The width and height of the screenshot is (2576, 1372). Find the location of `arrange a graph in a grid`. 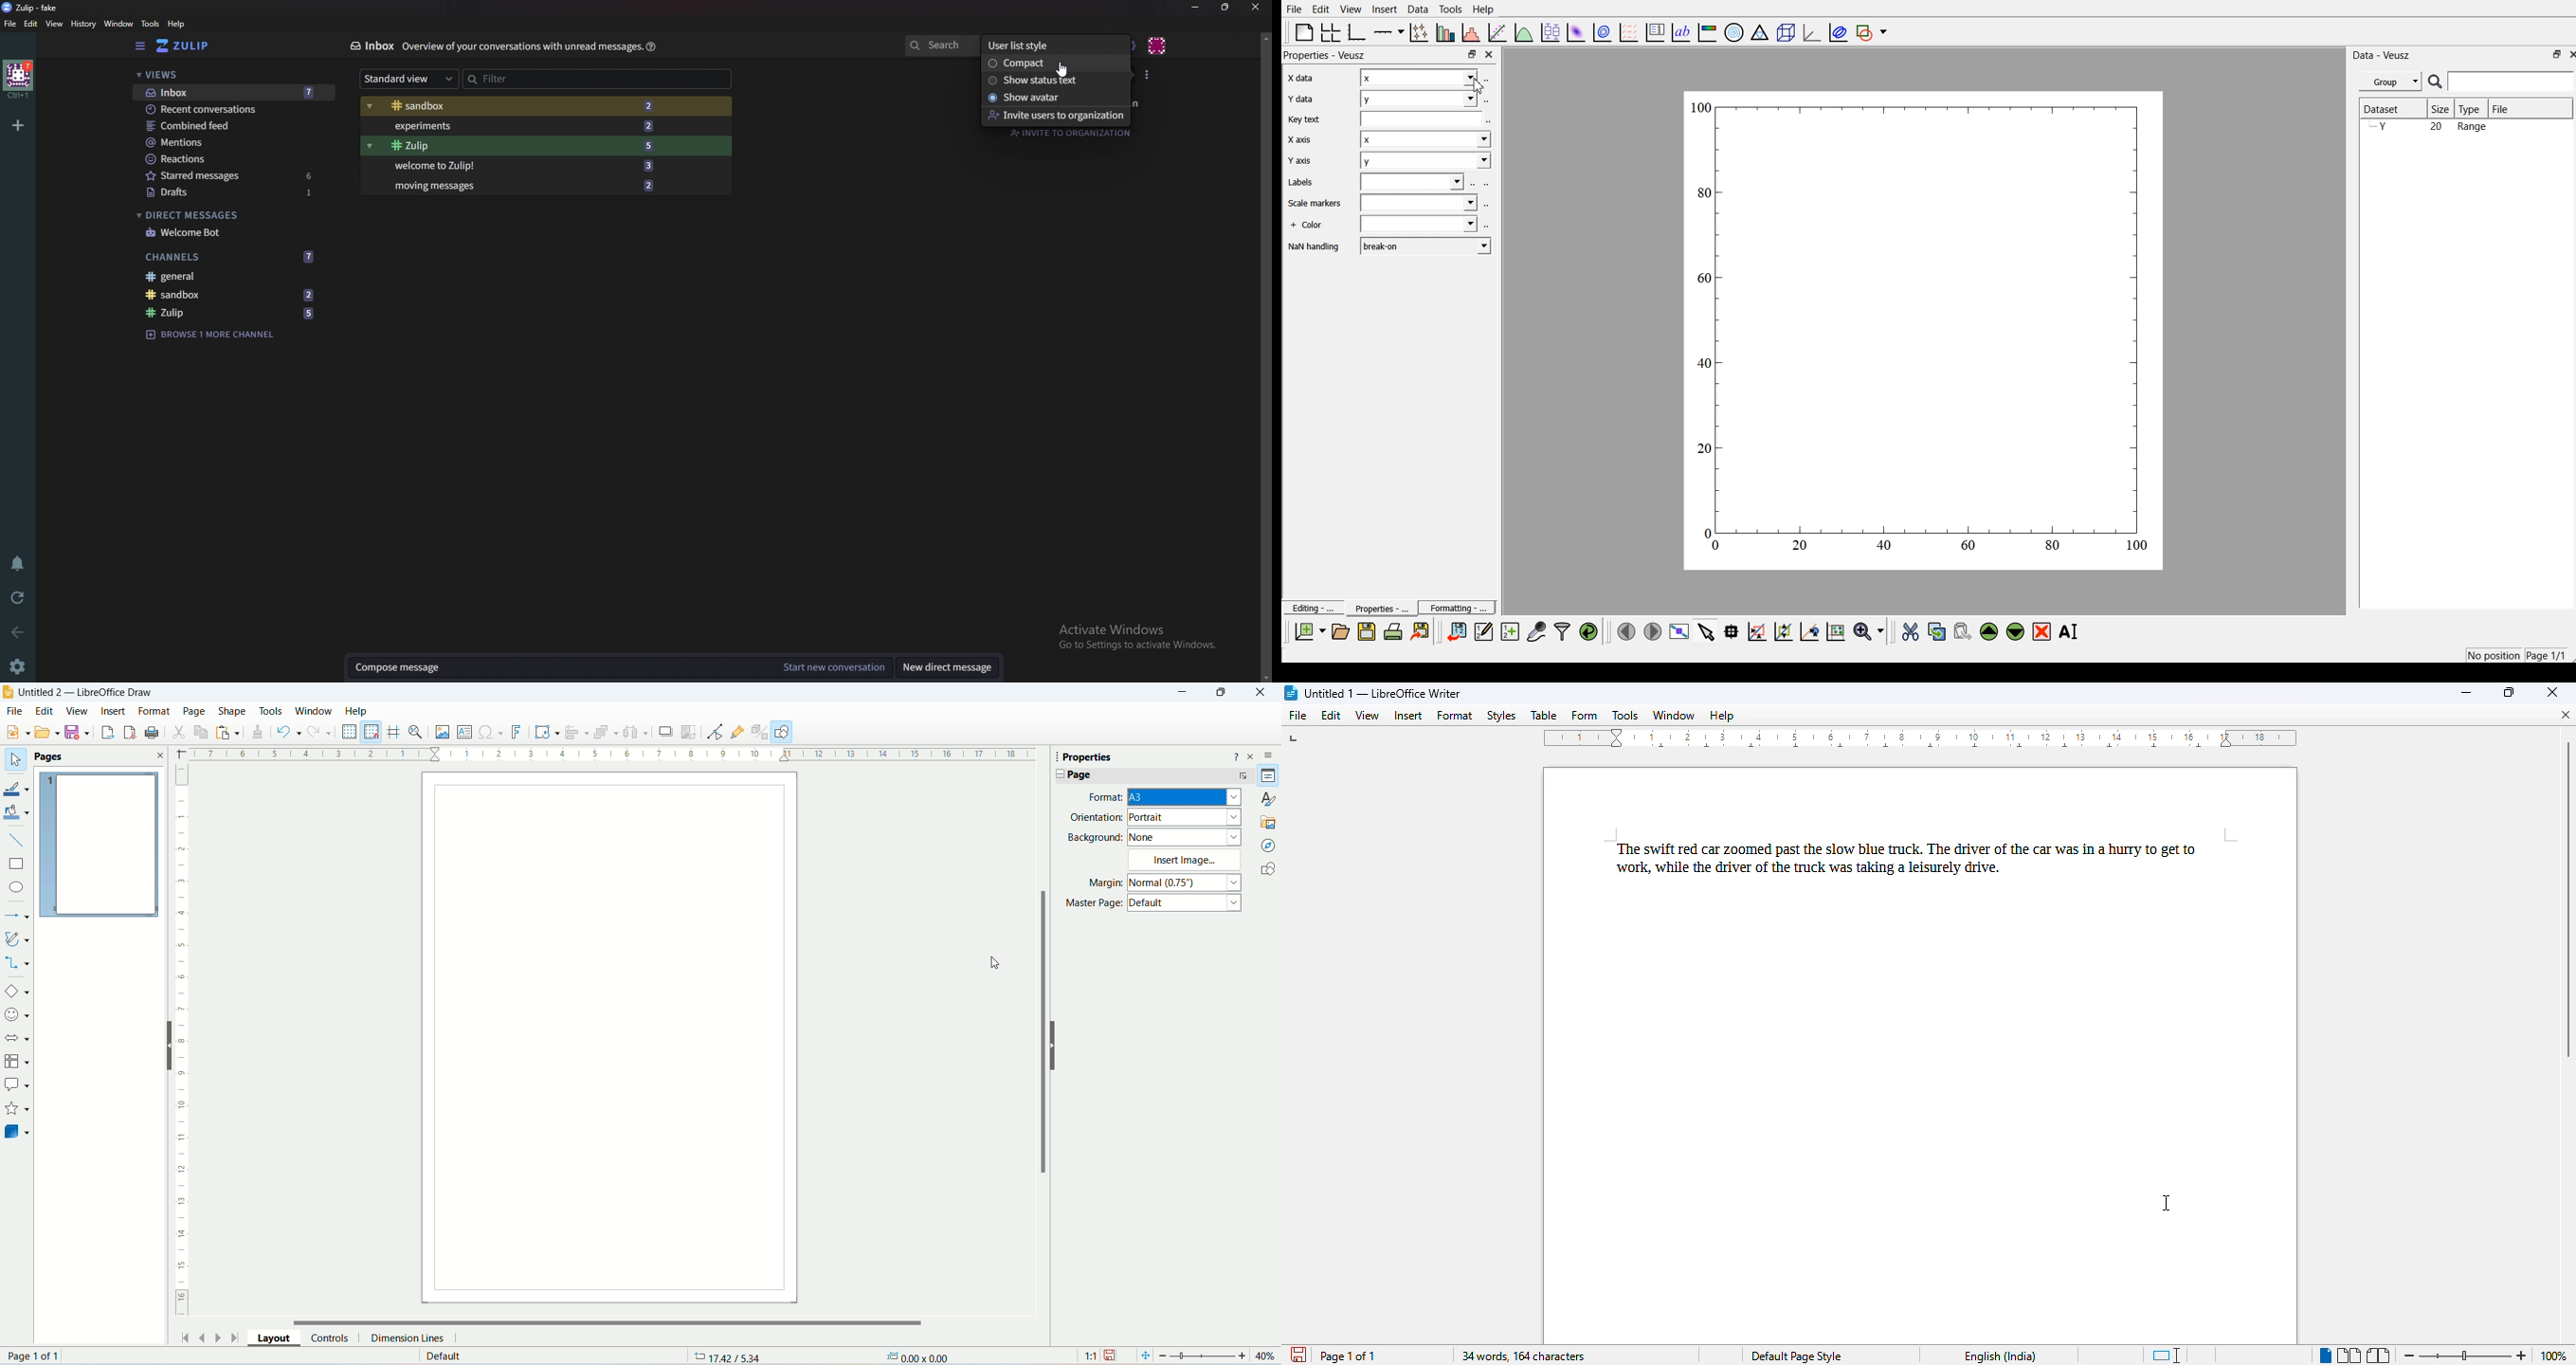

arrange a graph in a grid is located at coordinates (1331, 31).